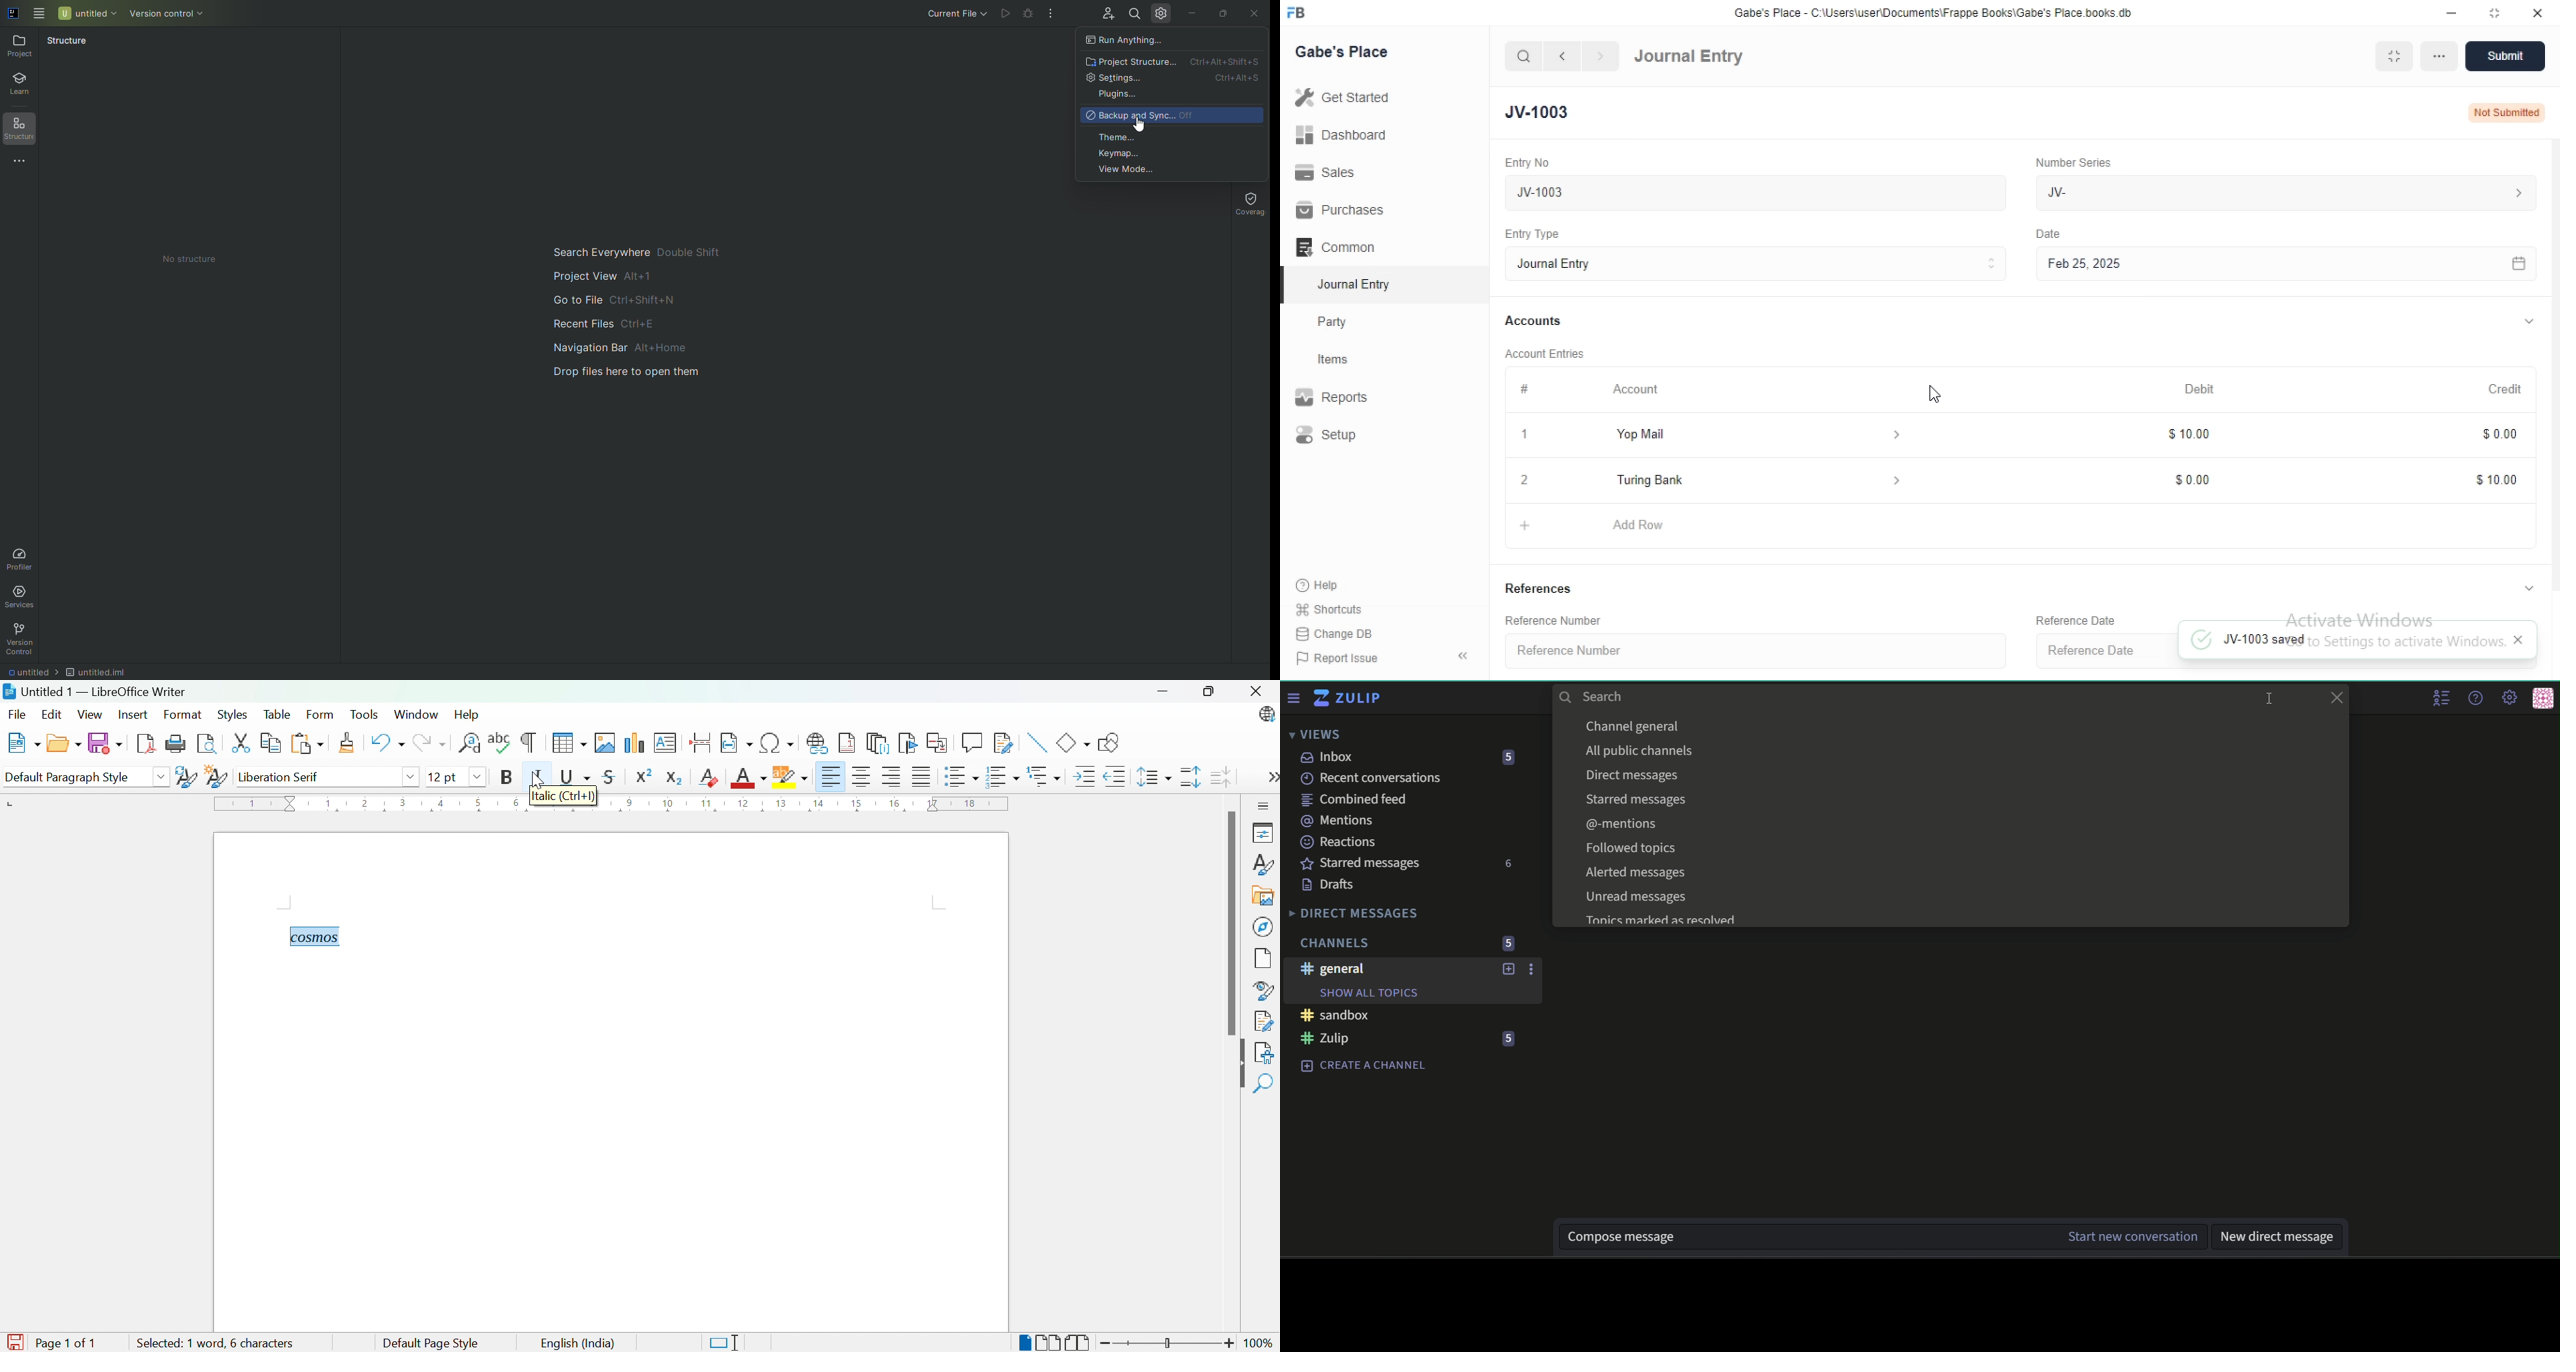  Describe the element at coordinates (1750, 654) in the screenshot. I see `Reference Number` at that location.